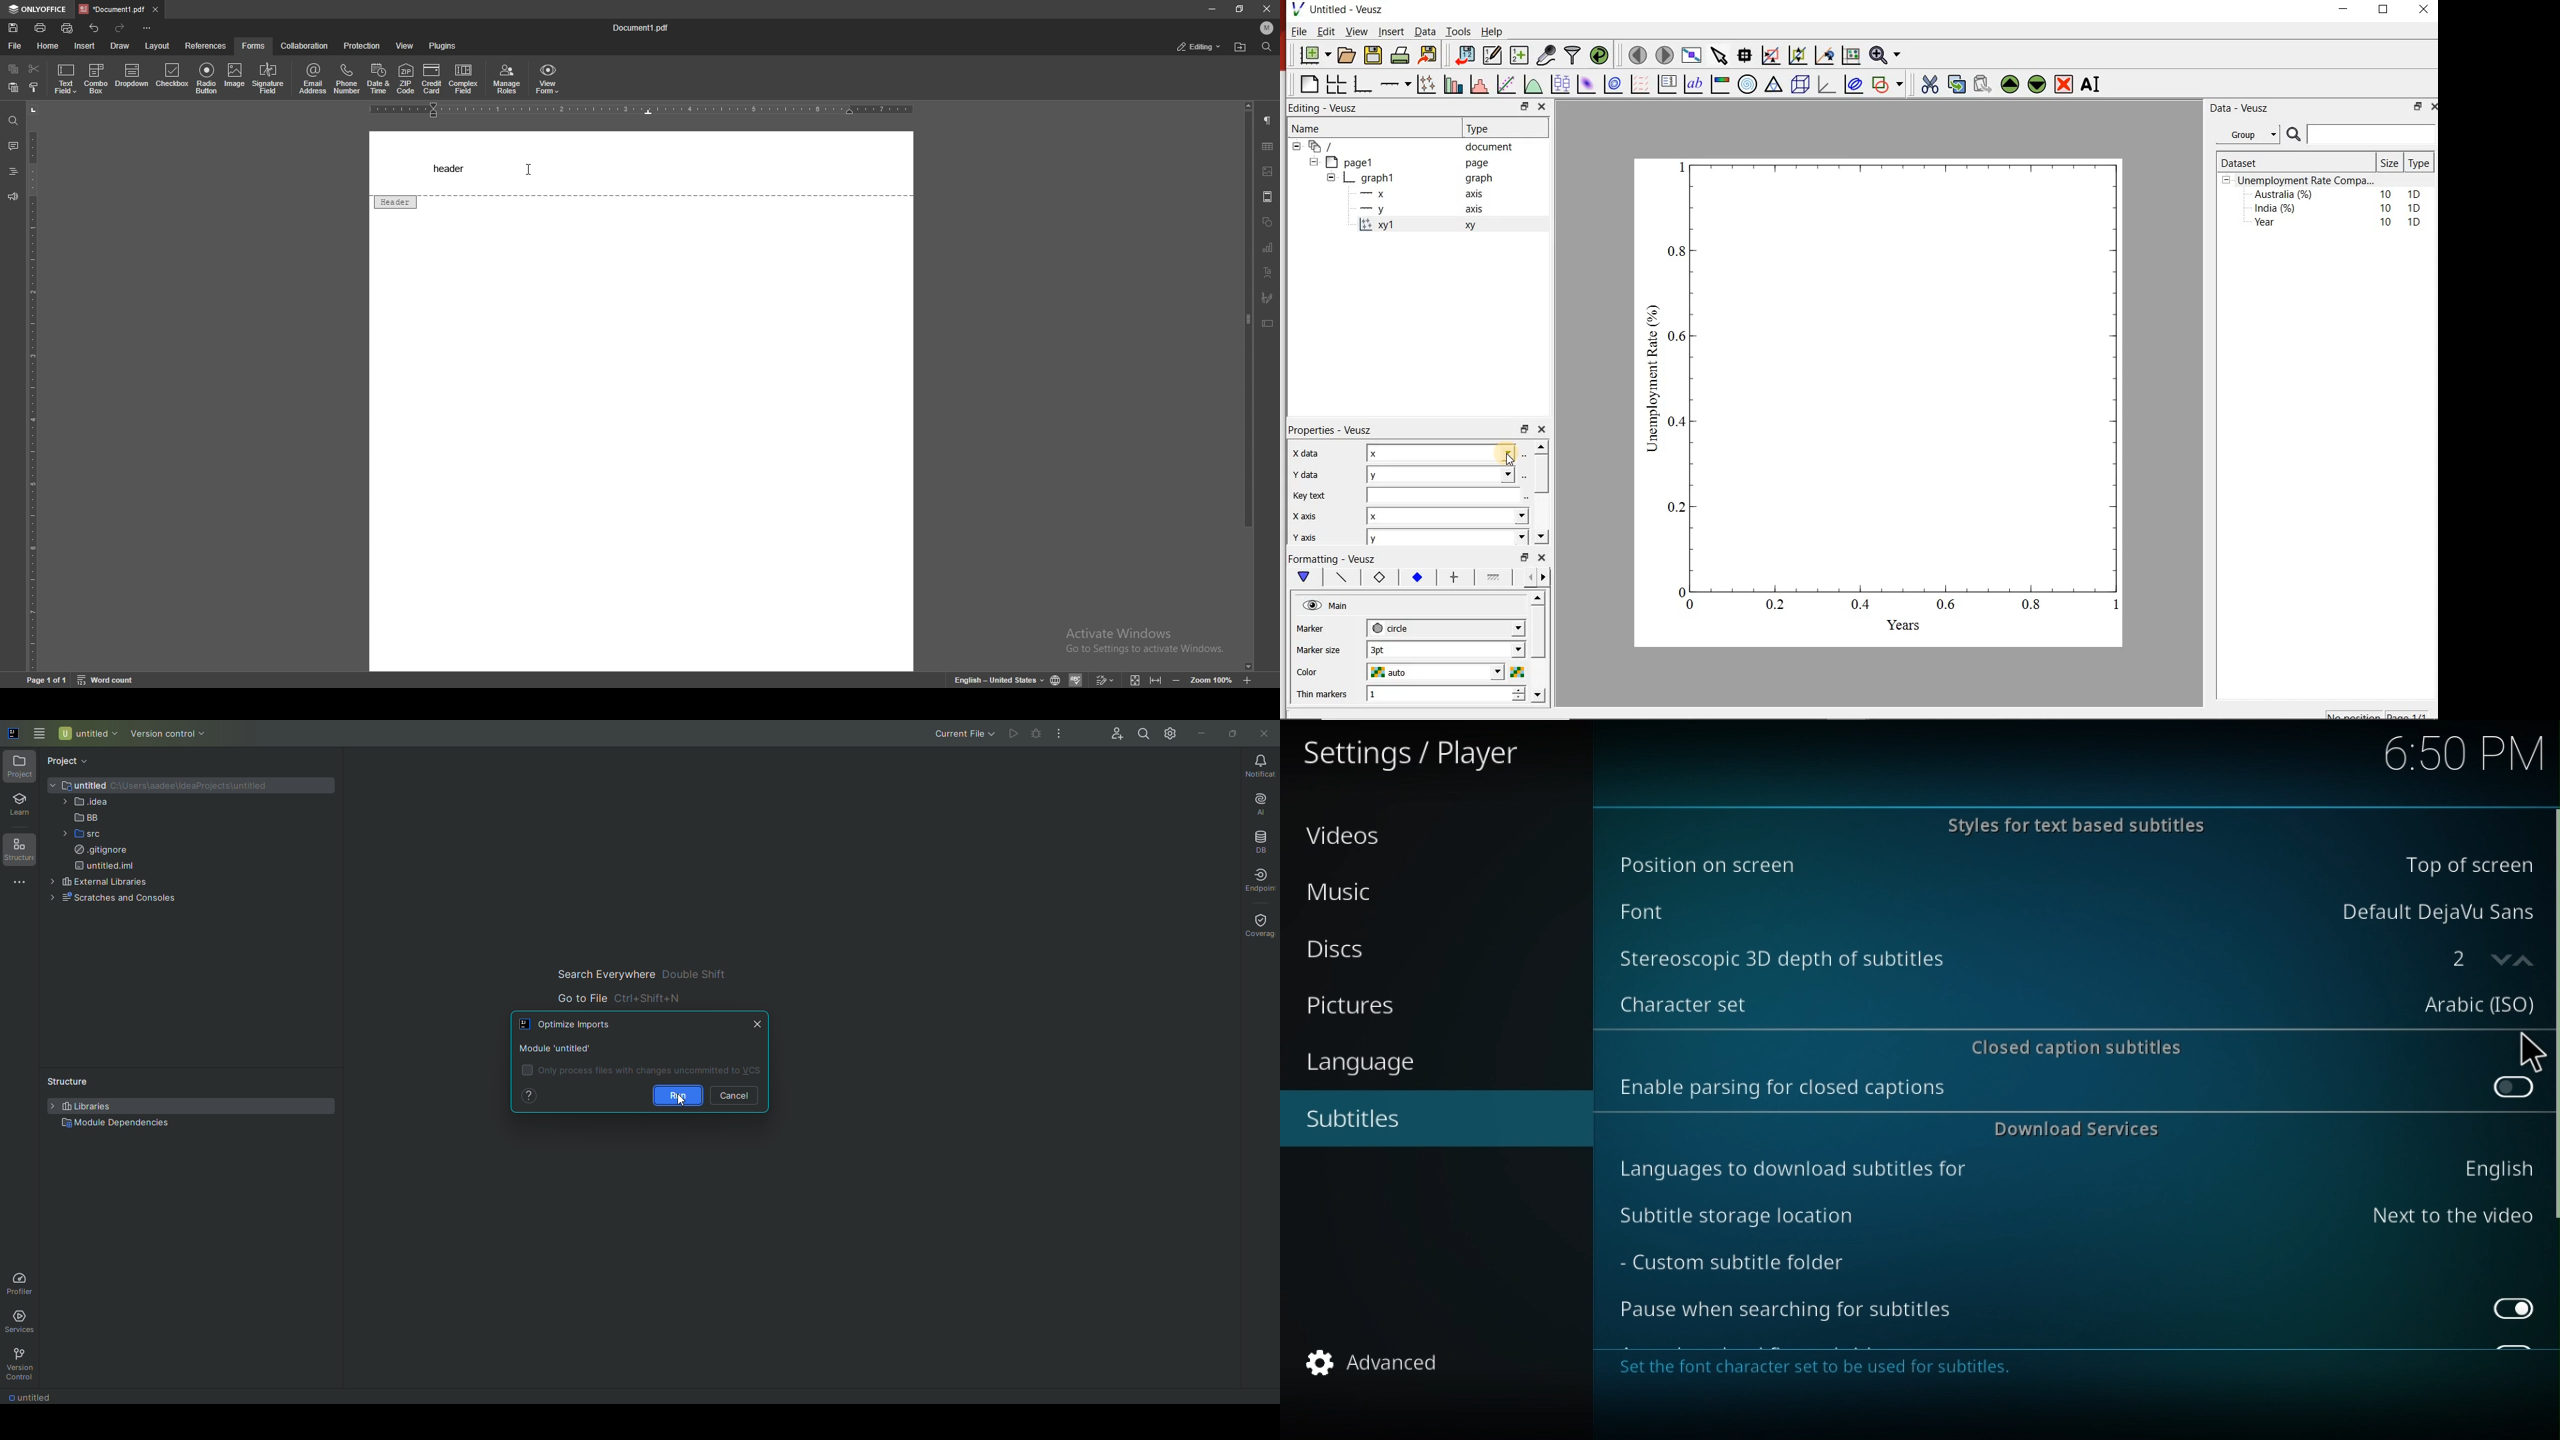 This screenshot has width=2576, height=1456. Describe the element at coordinates (2227, 181) in the screenshot. I see `collpase` at that location.